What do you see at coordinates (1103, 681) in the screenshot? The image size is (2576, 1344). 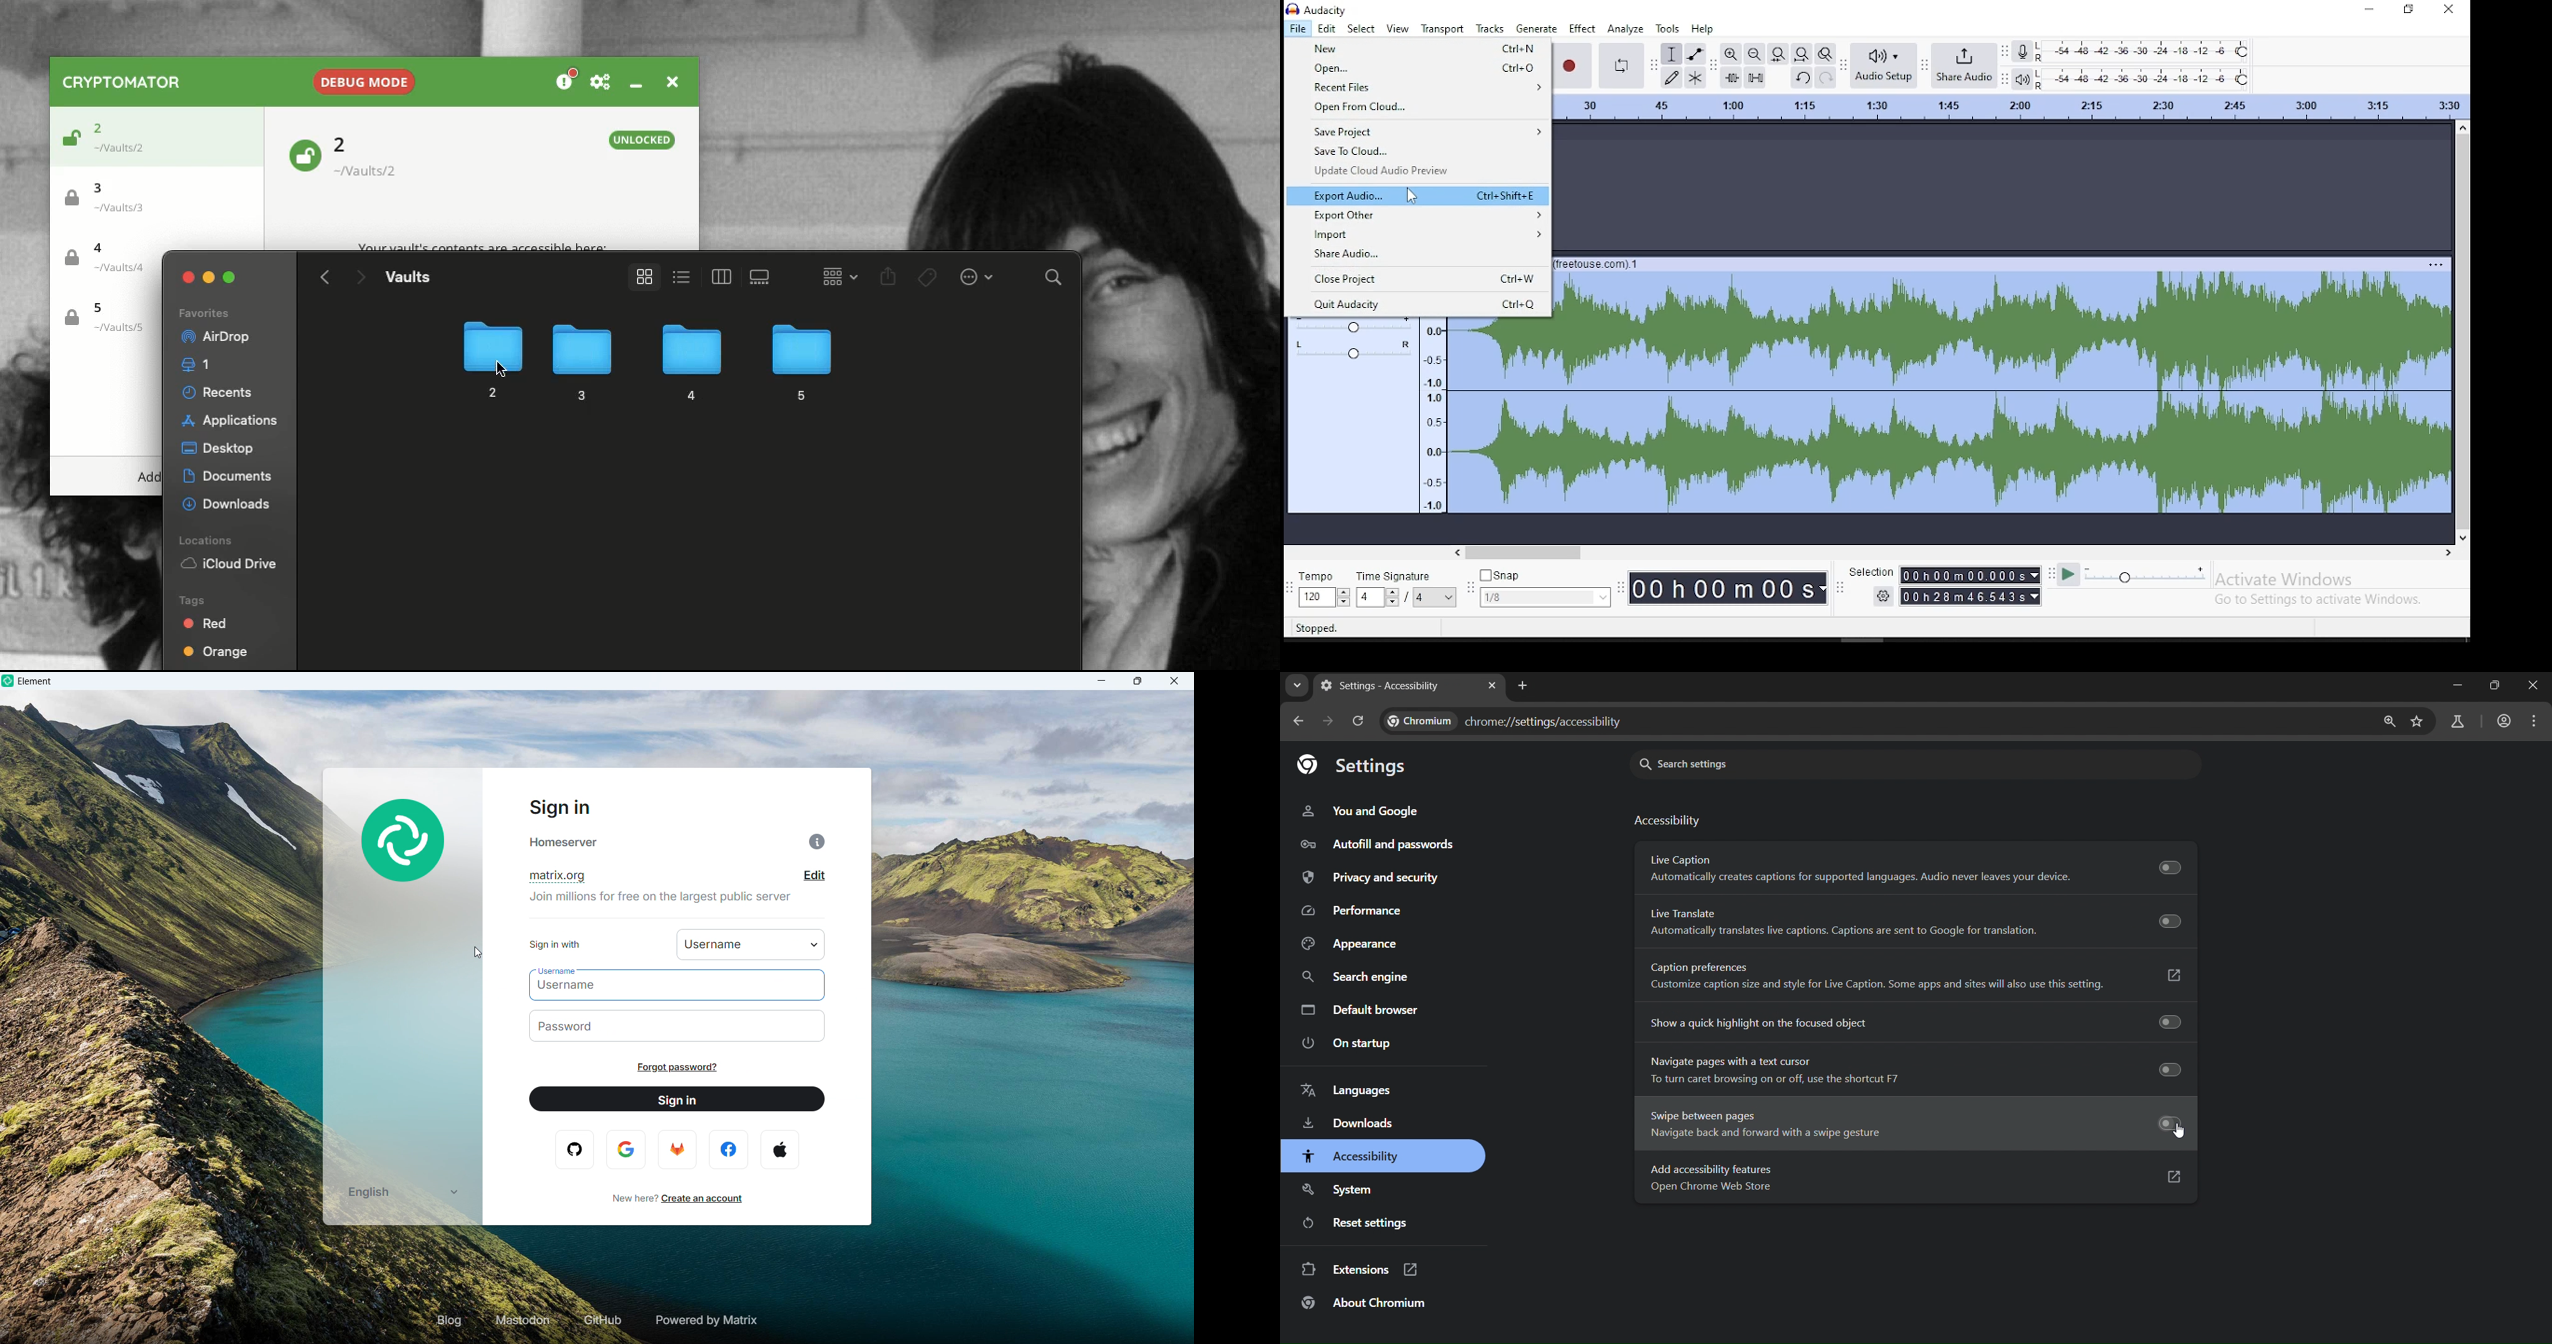 I see `minimize` at bounding box center [1103, 681].